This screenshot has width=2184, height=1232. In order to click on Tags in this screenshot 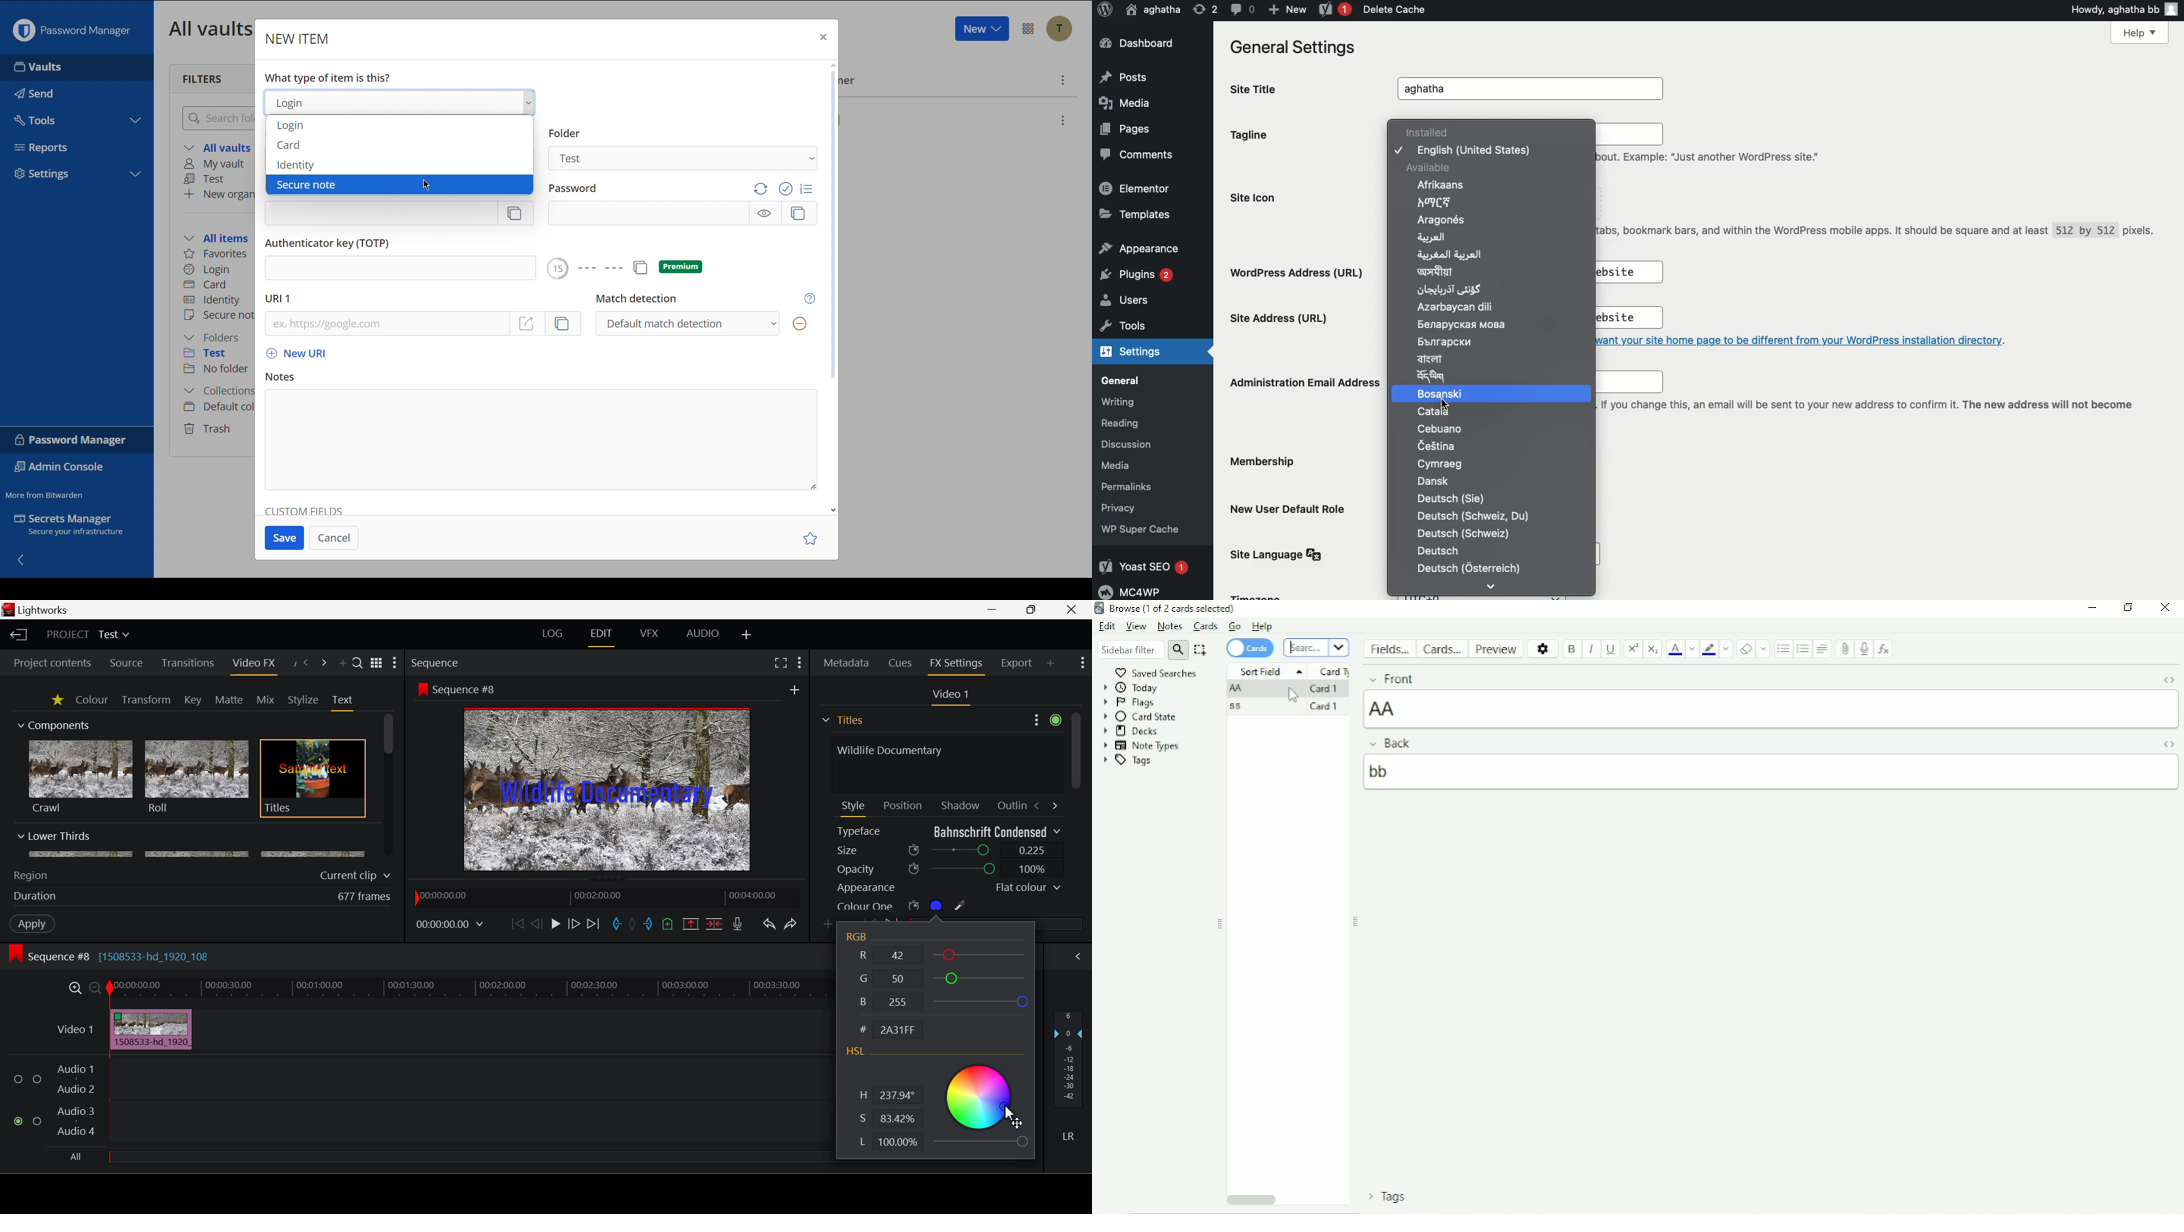, I will do `click(1394, 1197)`.